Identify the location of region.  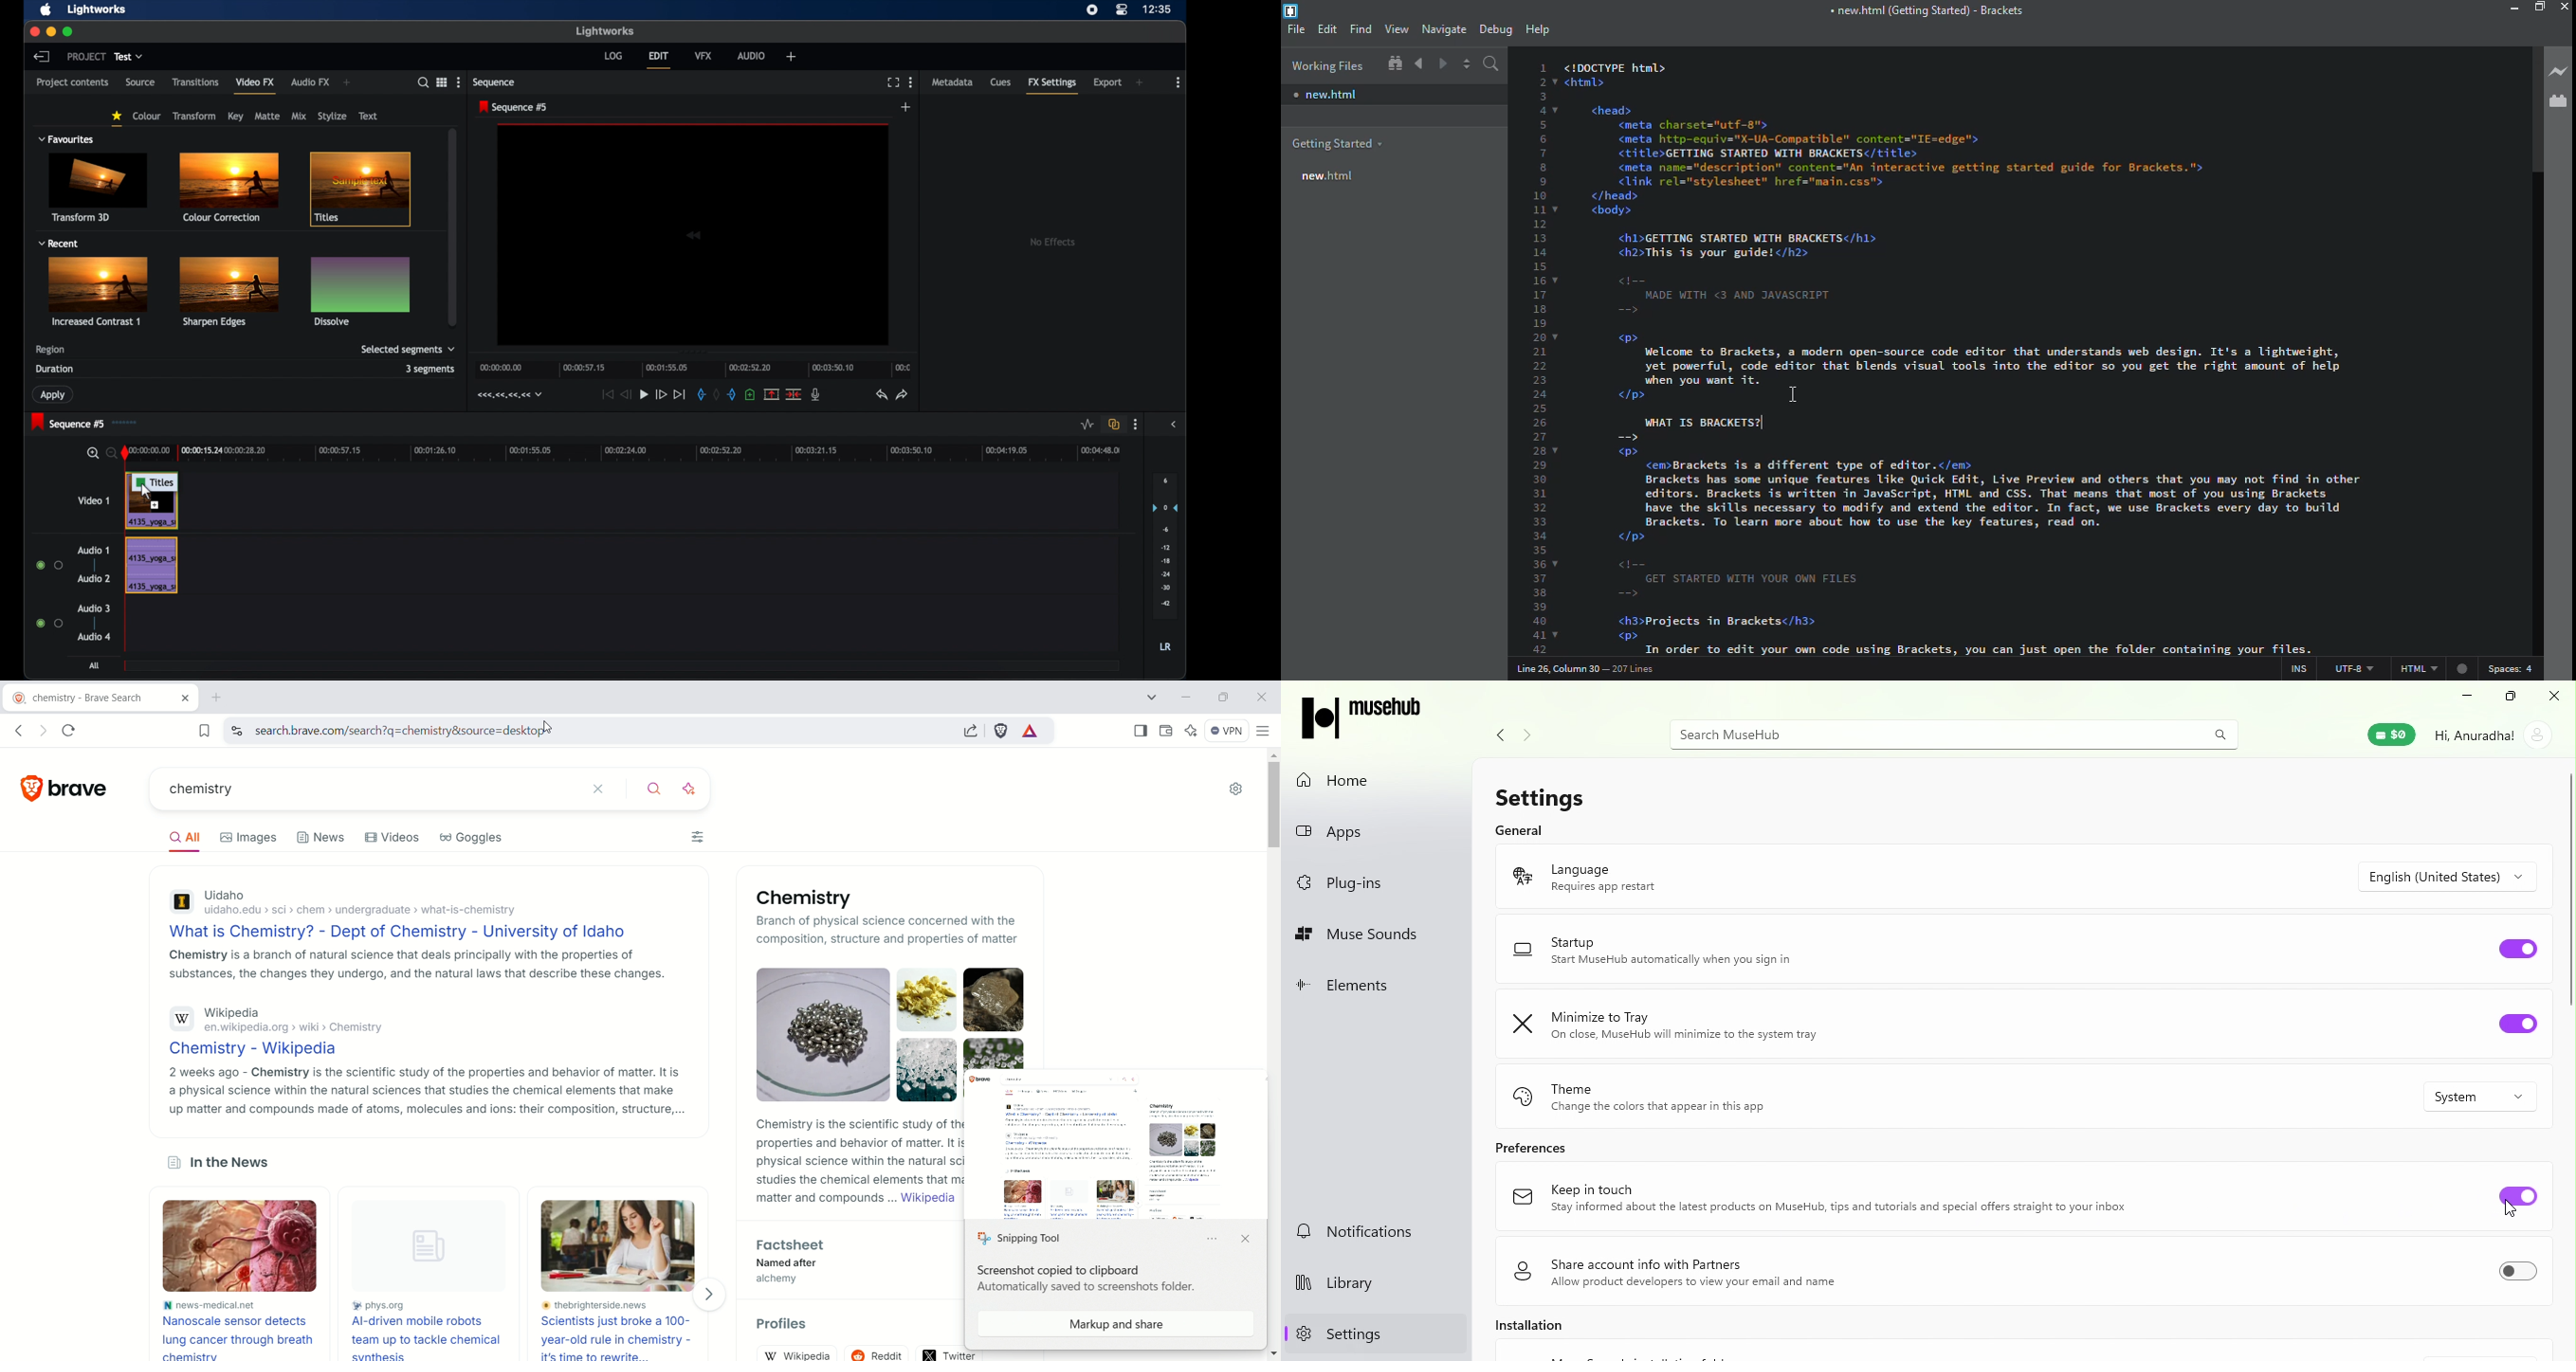
(50, 350).